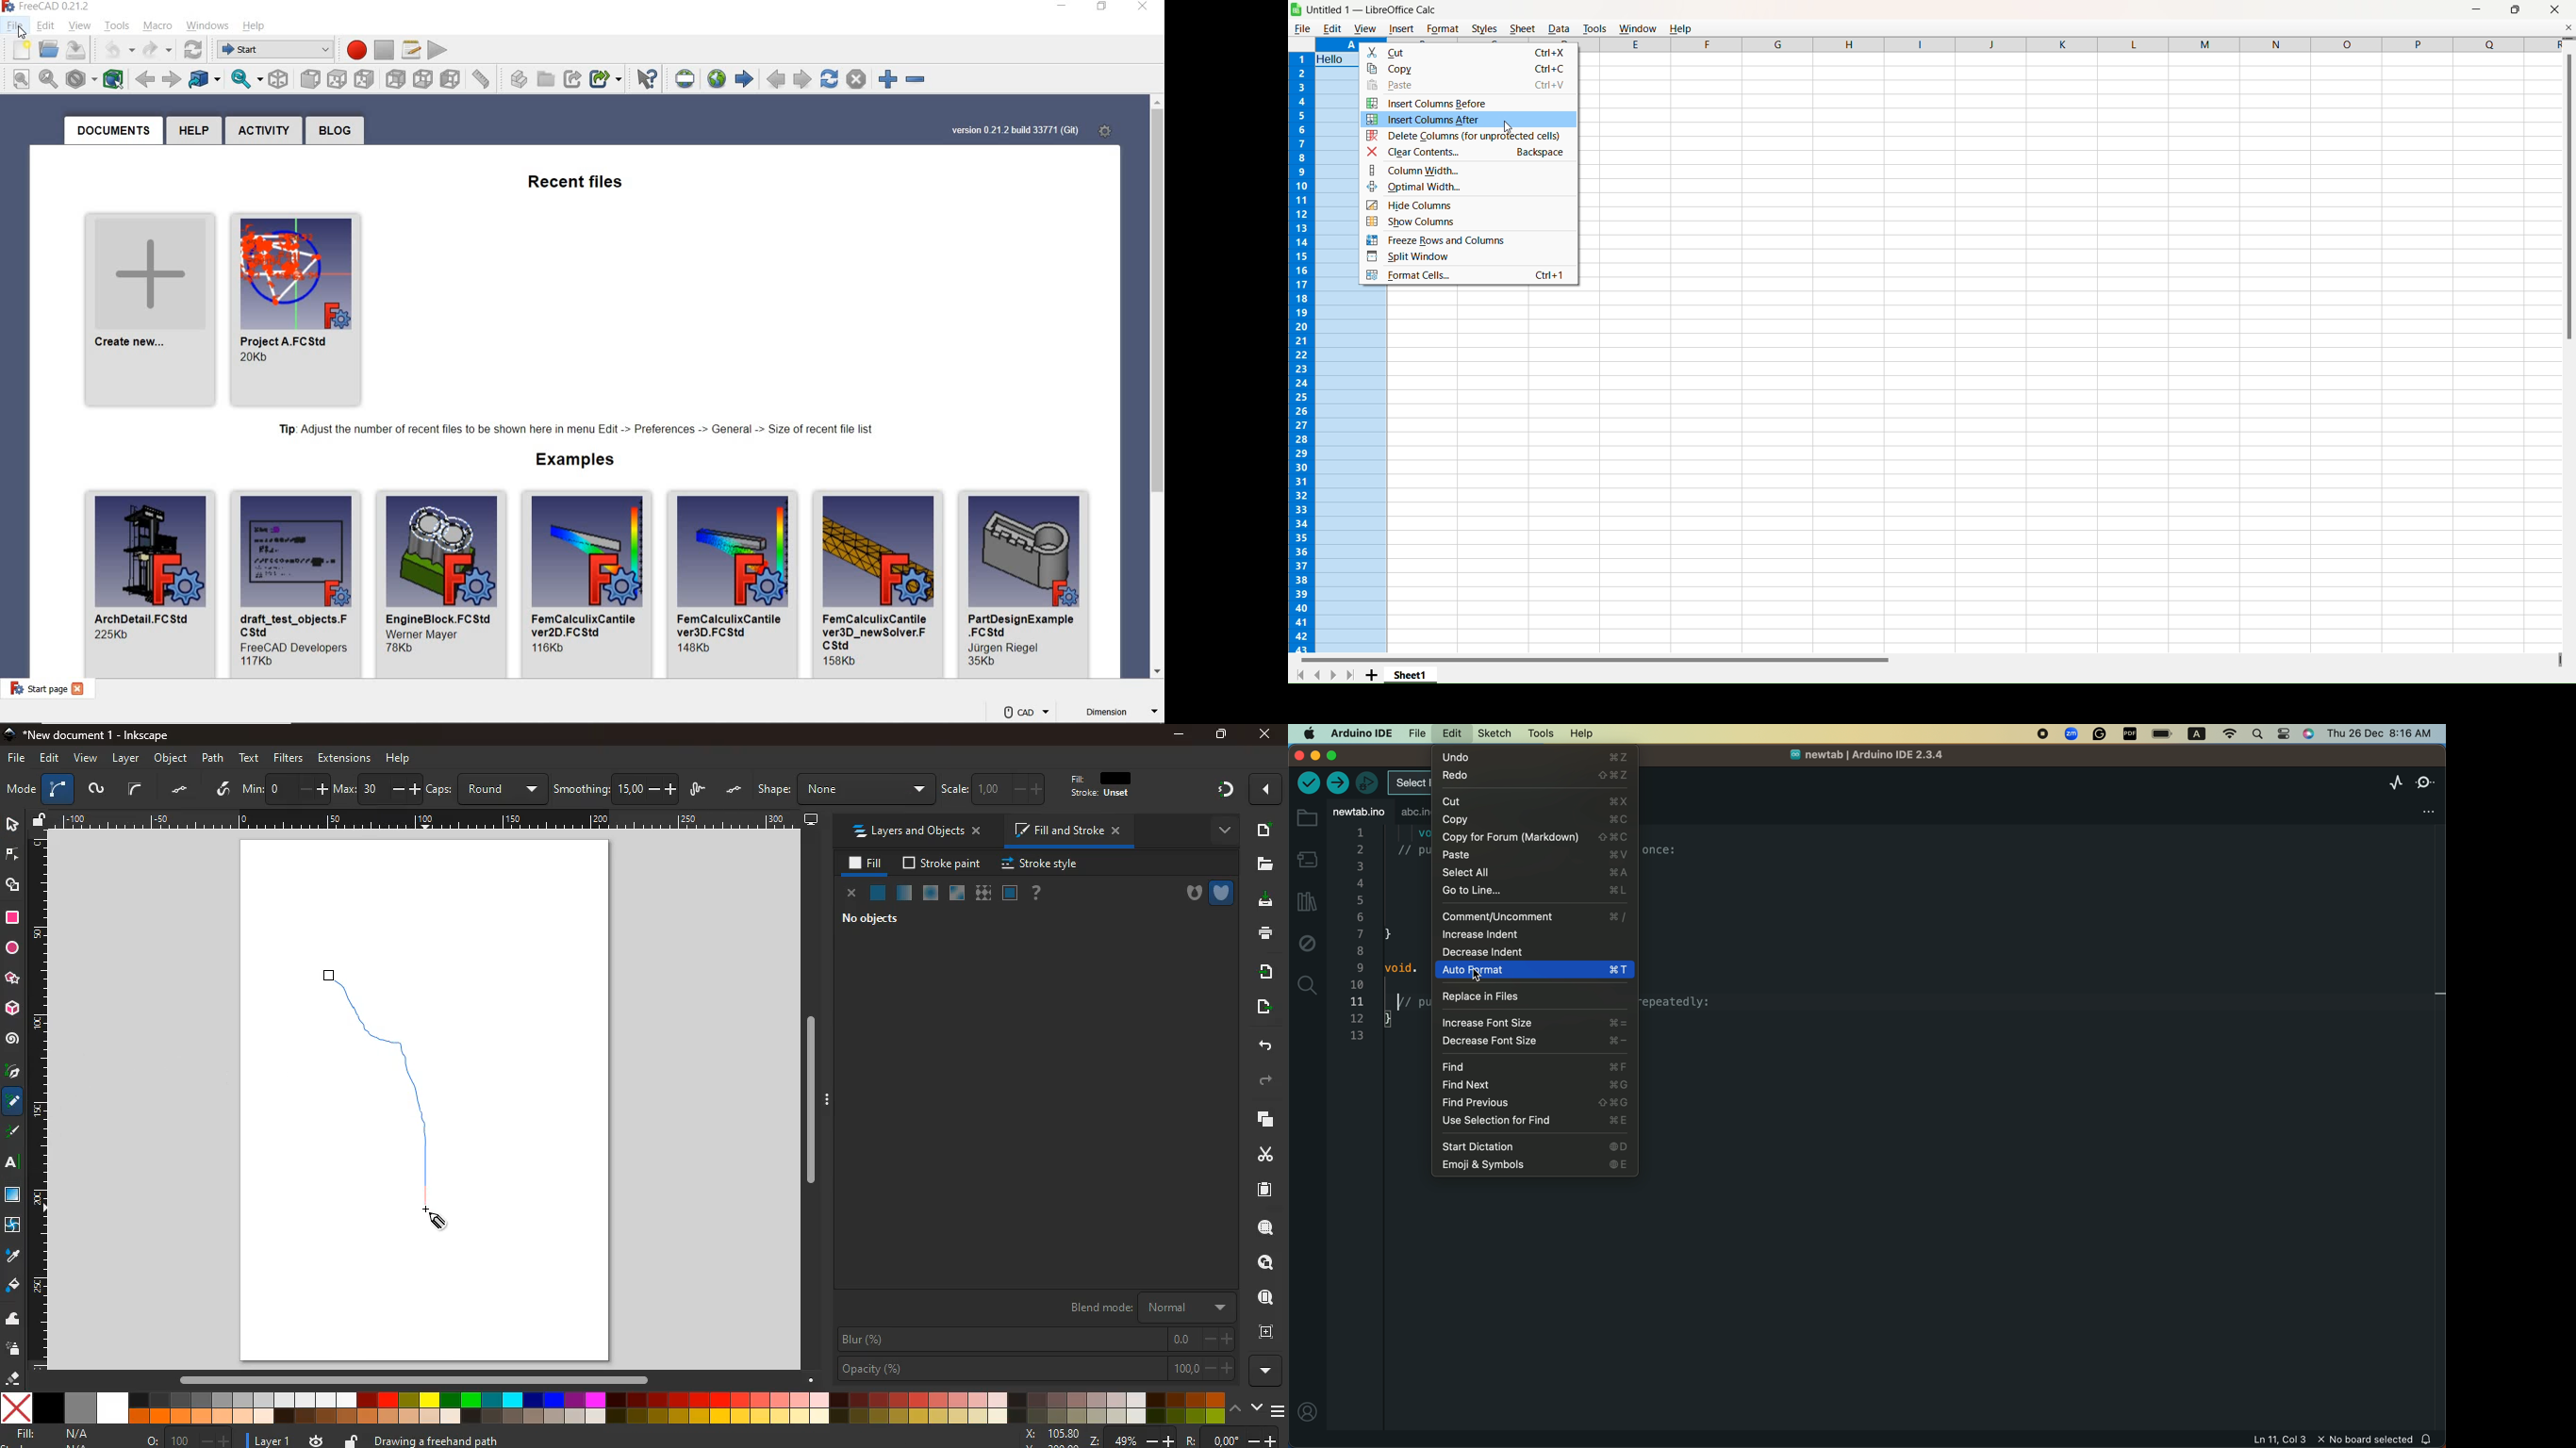  Describe the element at coordinates (884, 78) in the screenshot. I see `ZOOM IN` at that location.